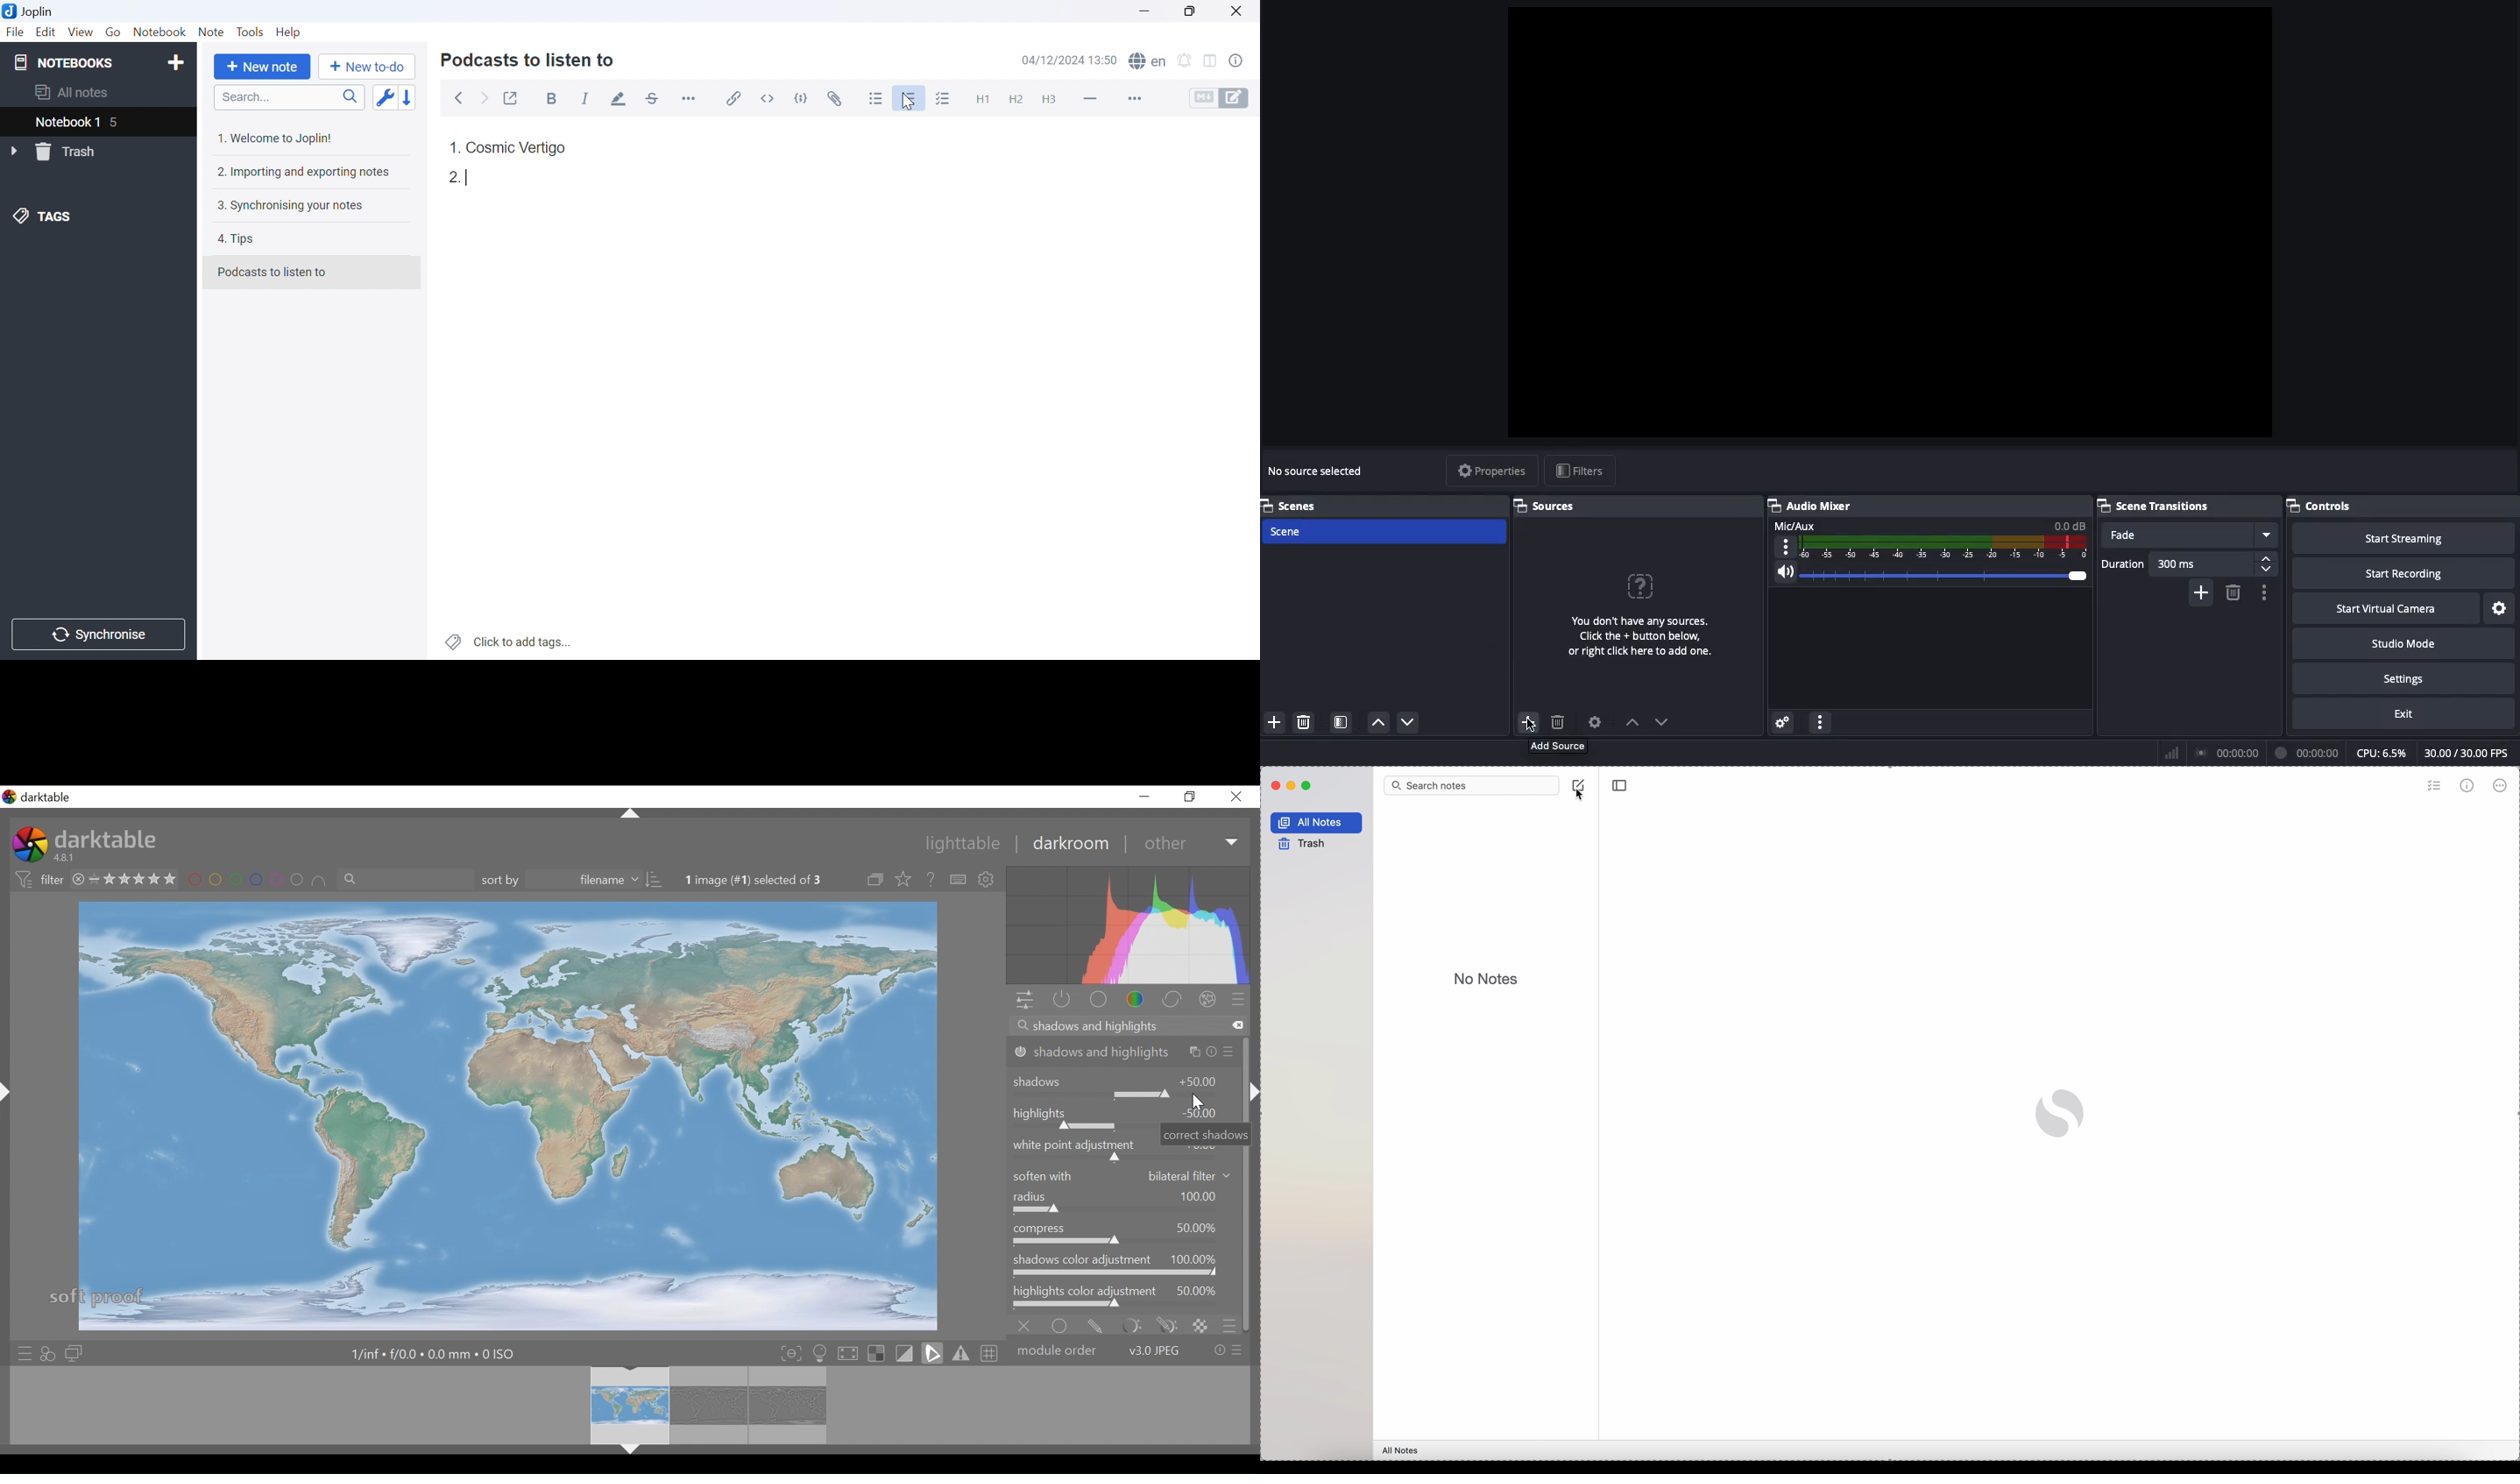 The image size is (2520, 1484). What do you see at coordinates (804, 97) in the screenshot?
I see `Code` at bounding box center [804, 97].